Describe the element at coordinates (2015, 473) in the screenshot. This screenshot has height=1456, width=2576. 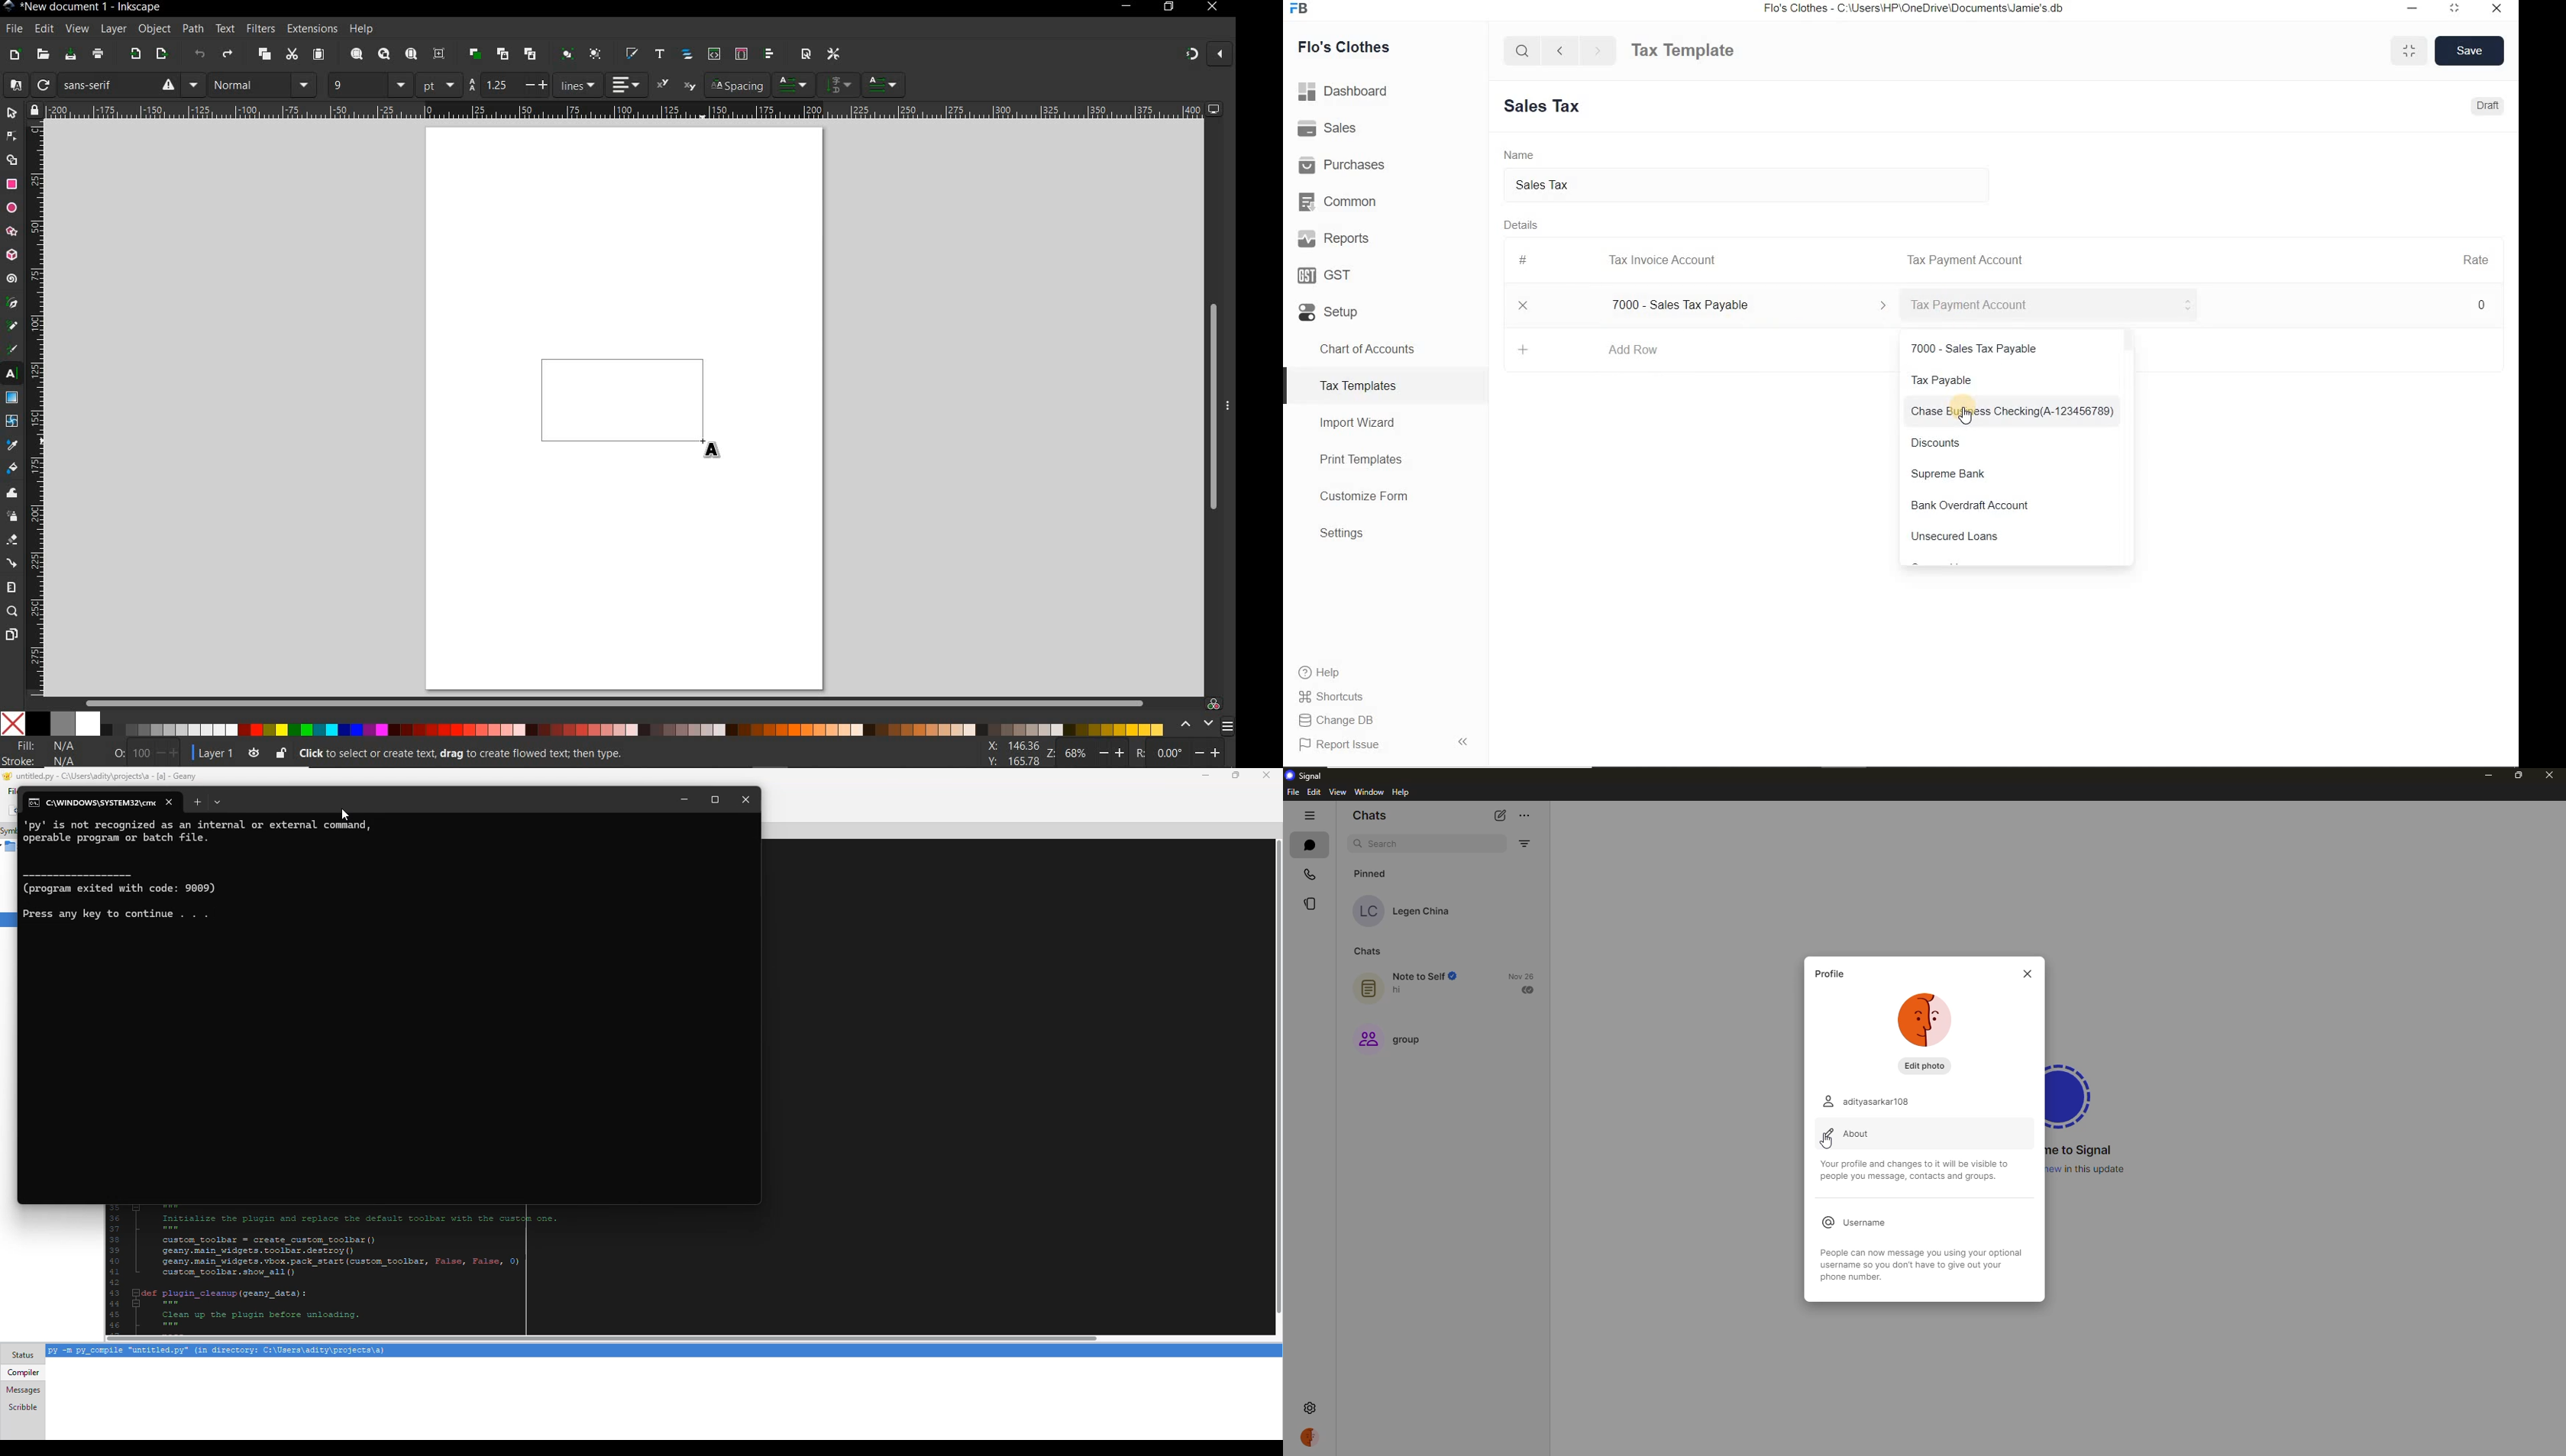
I see `Supreme Bank` at that location.